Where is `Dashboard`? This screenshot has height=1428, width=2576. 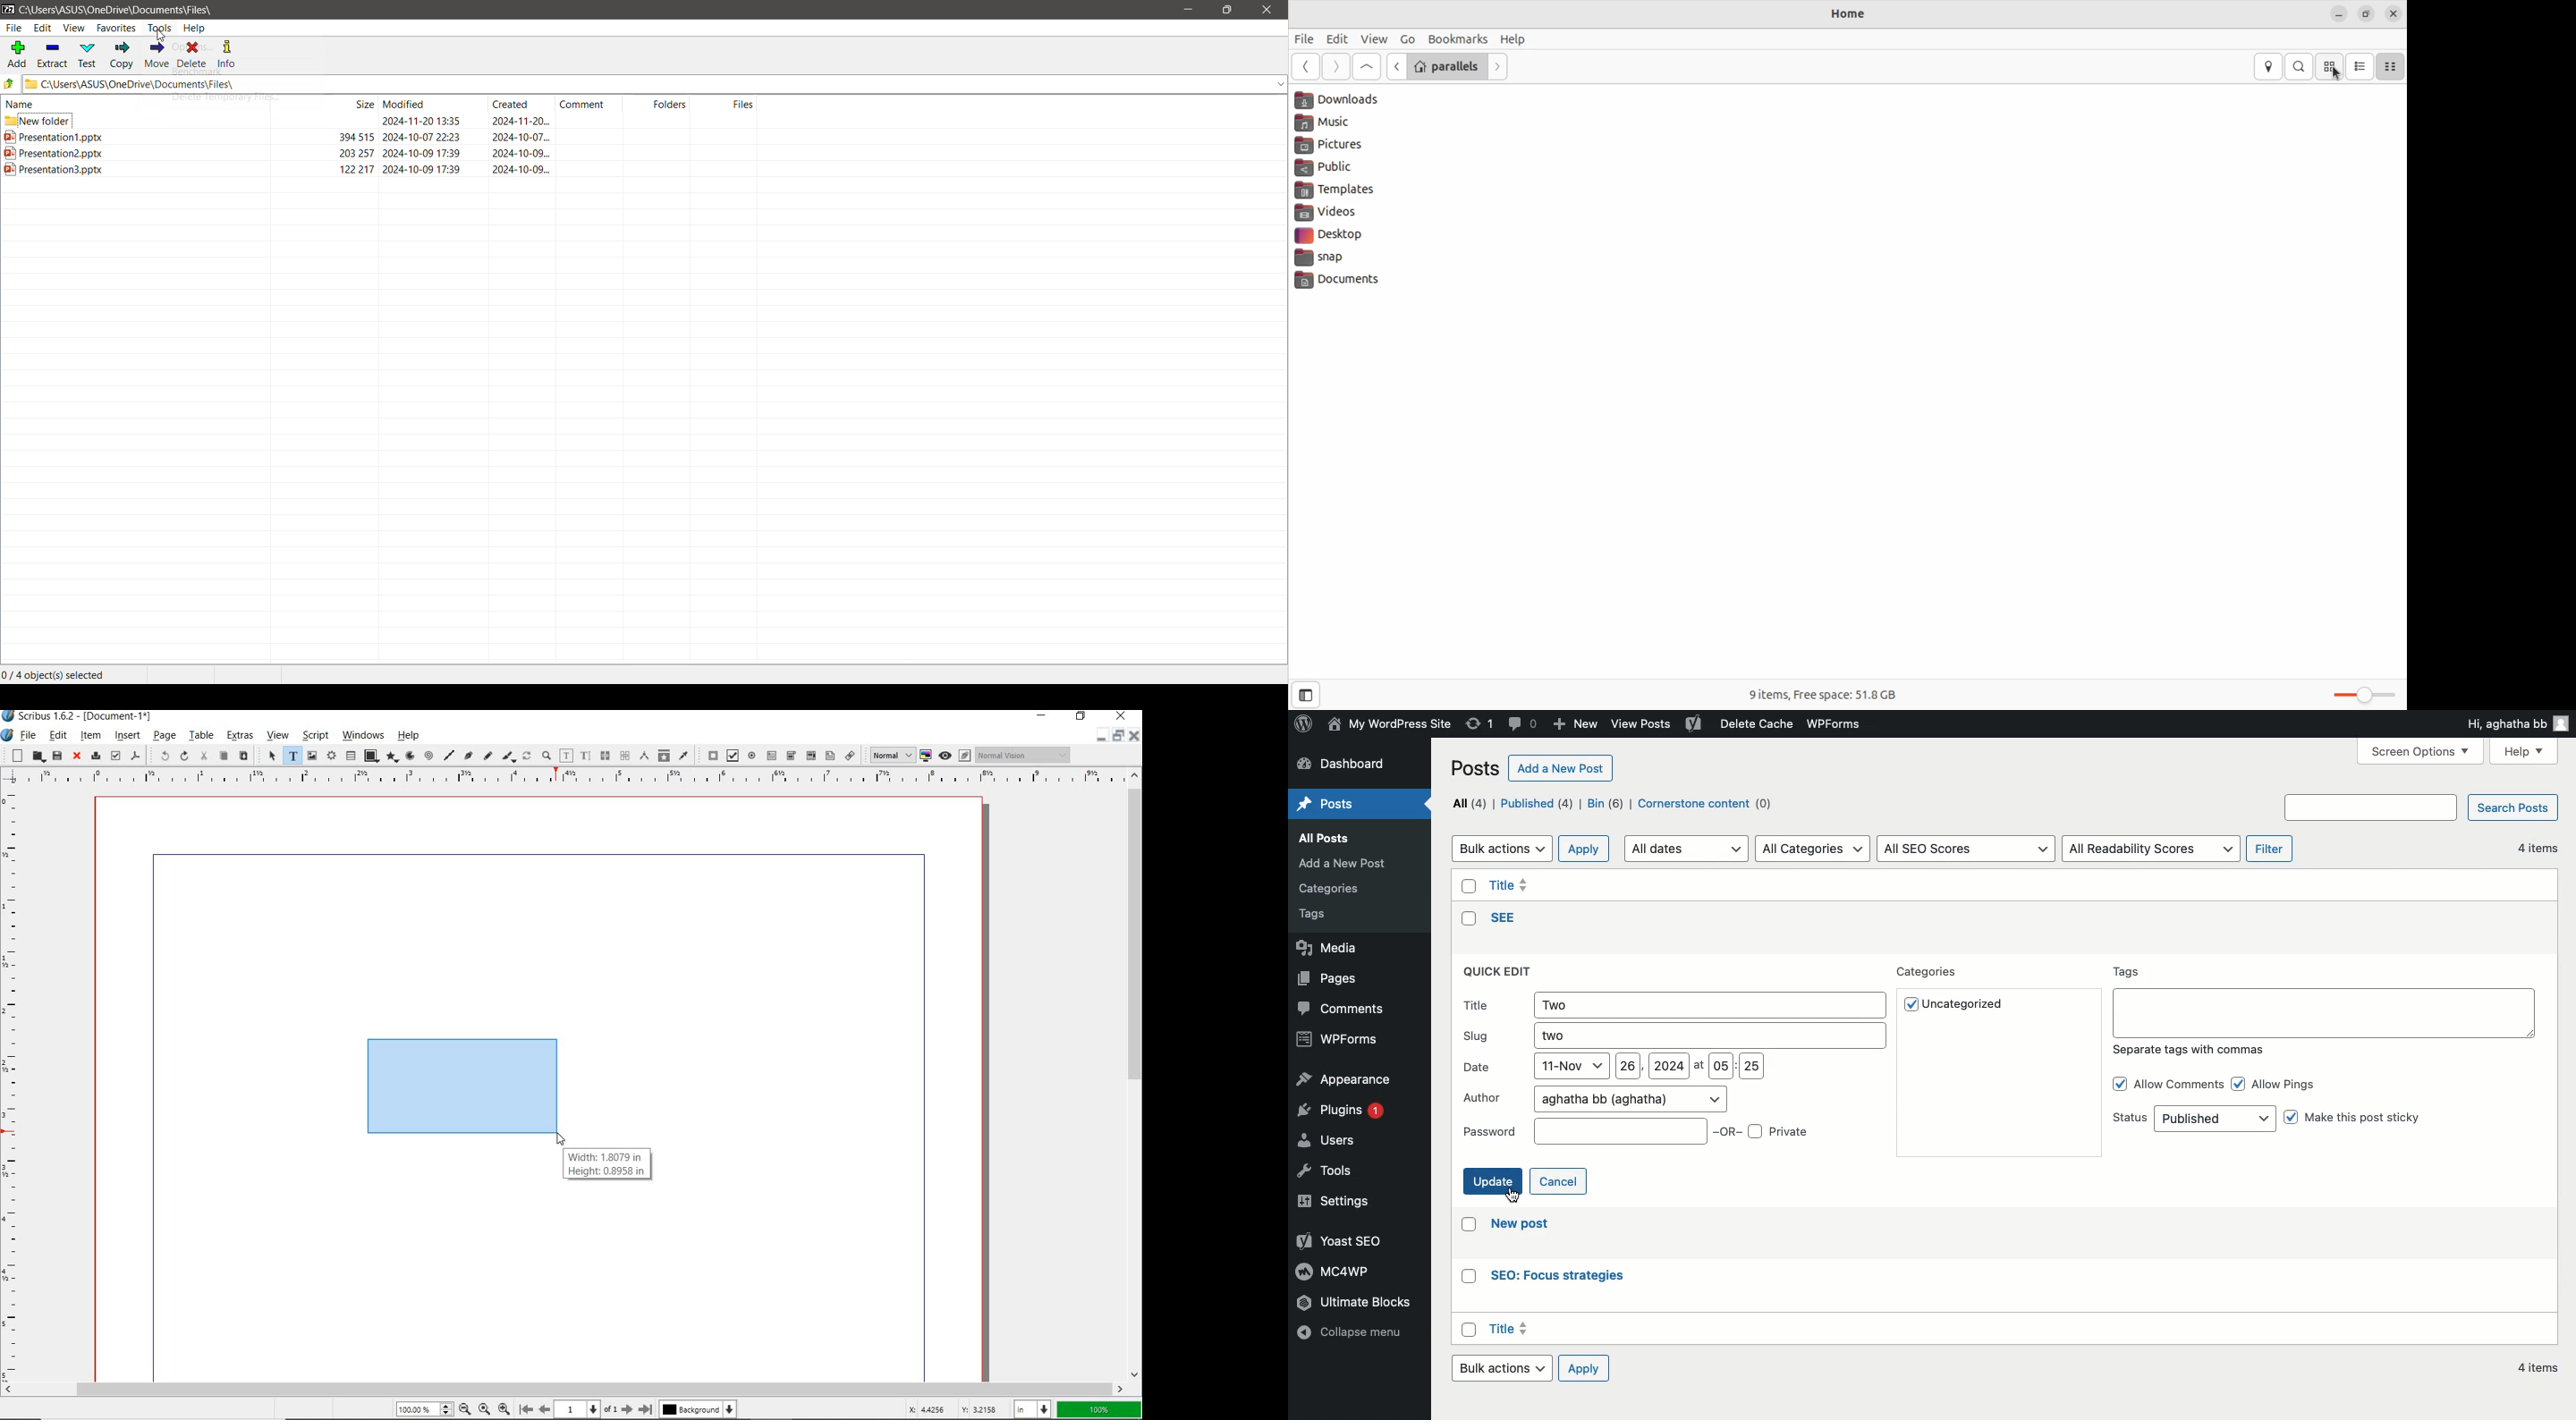
Dashboard is located at coordinates (1348, 765).